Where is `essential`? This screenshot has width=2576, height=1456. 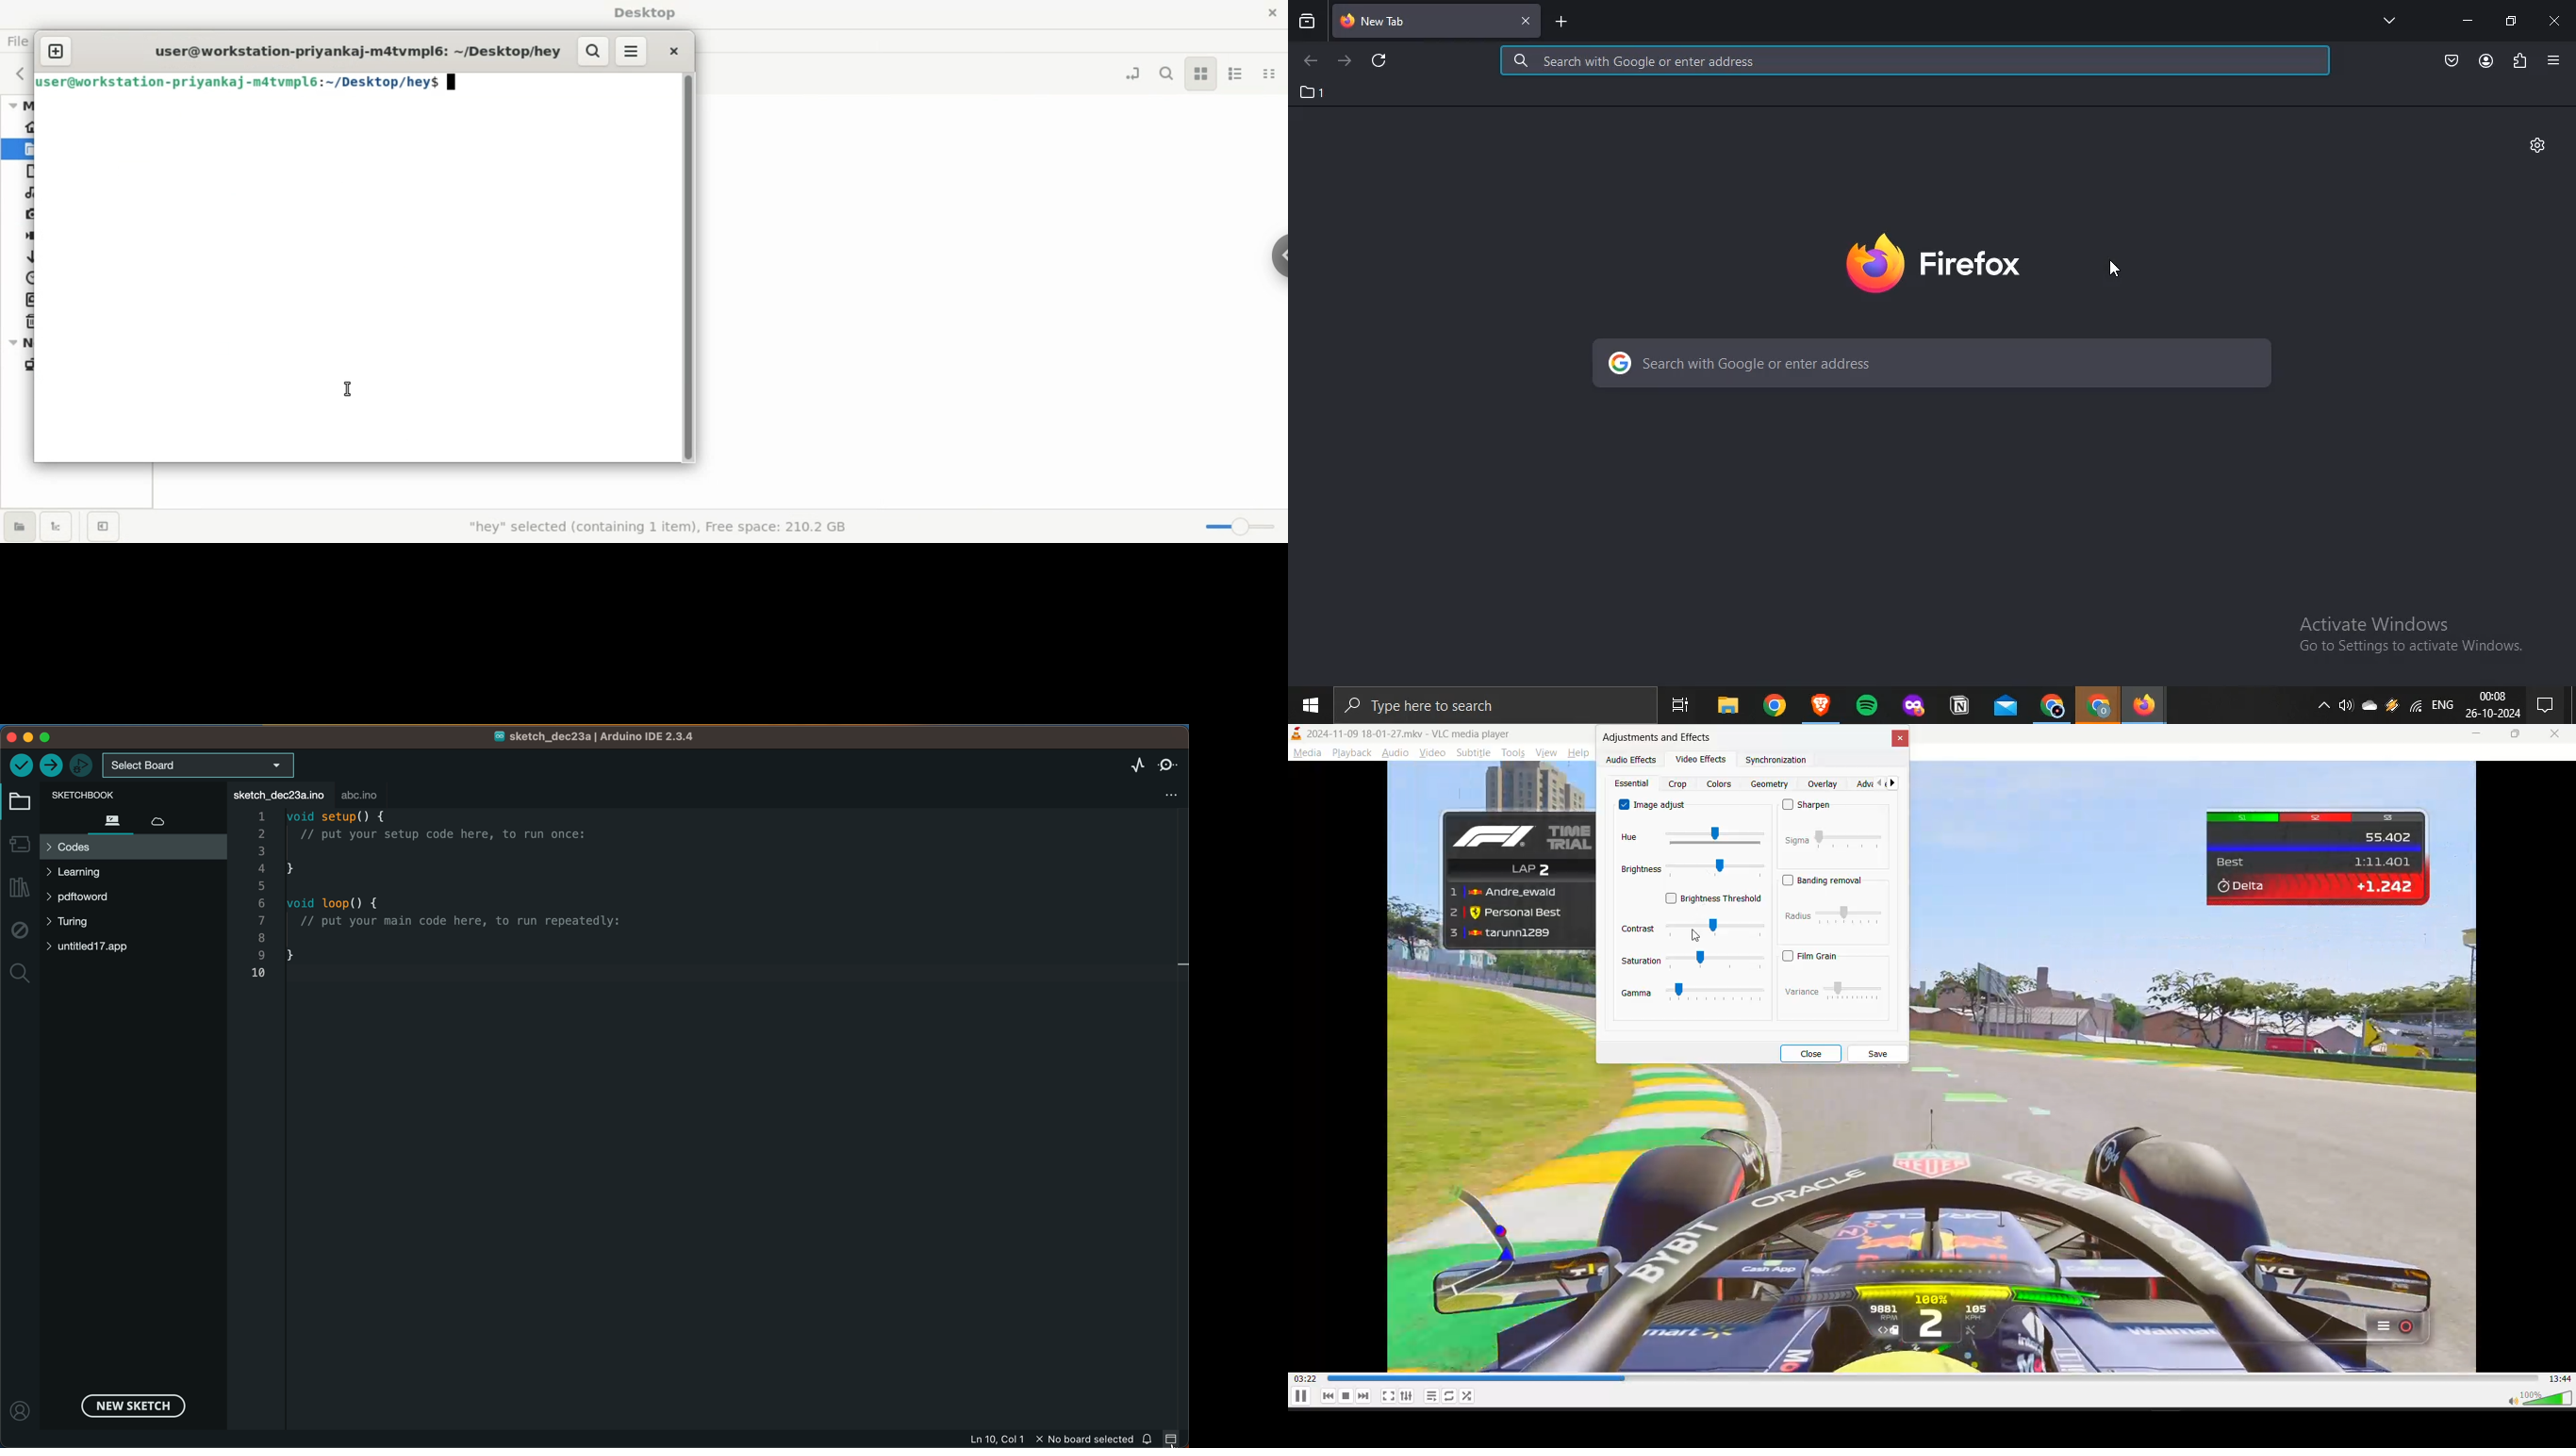 essential is located at coordinates (1633, 784).